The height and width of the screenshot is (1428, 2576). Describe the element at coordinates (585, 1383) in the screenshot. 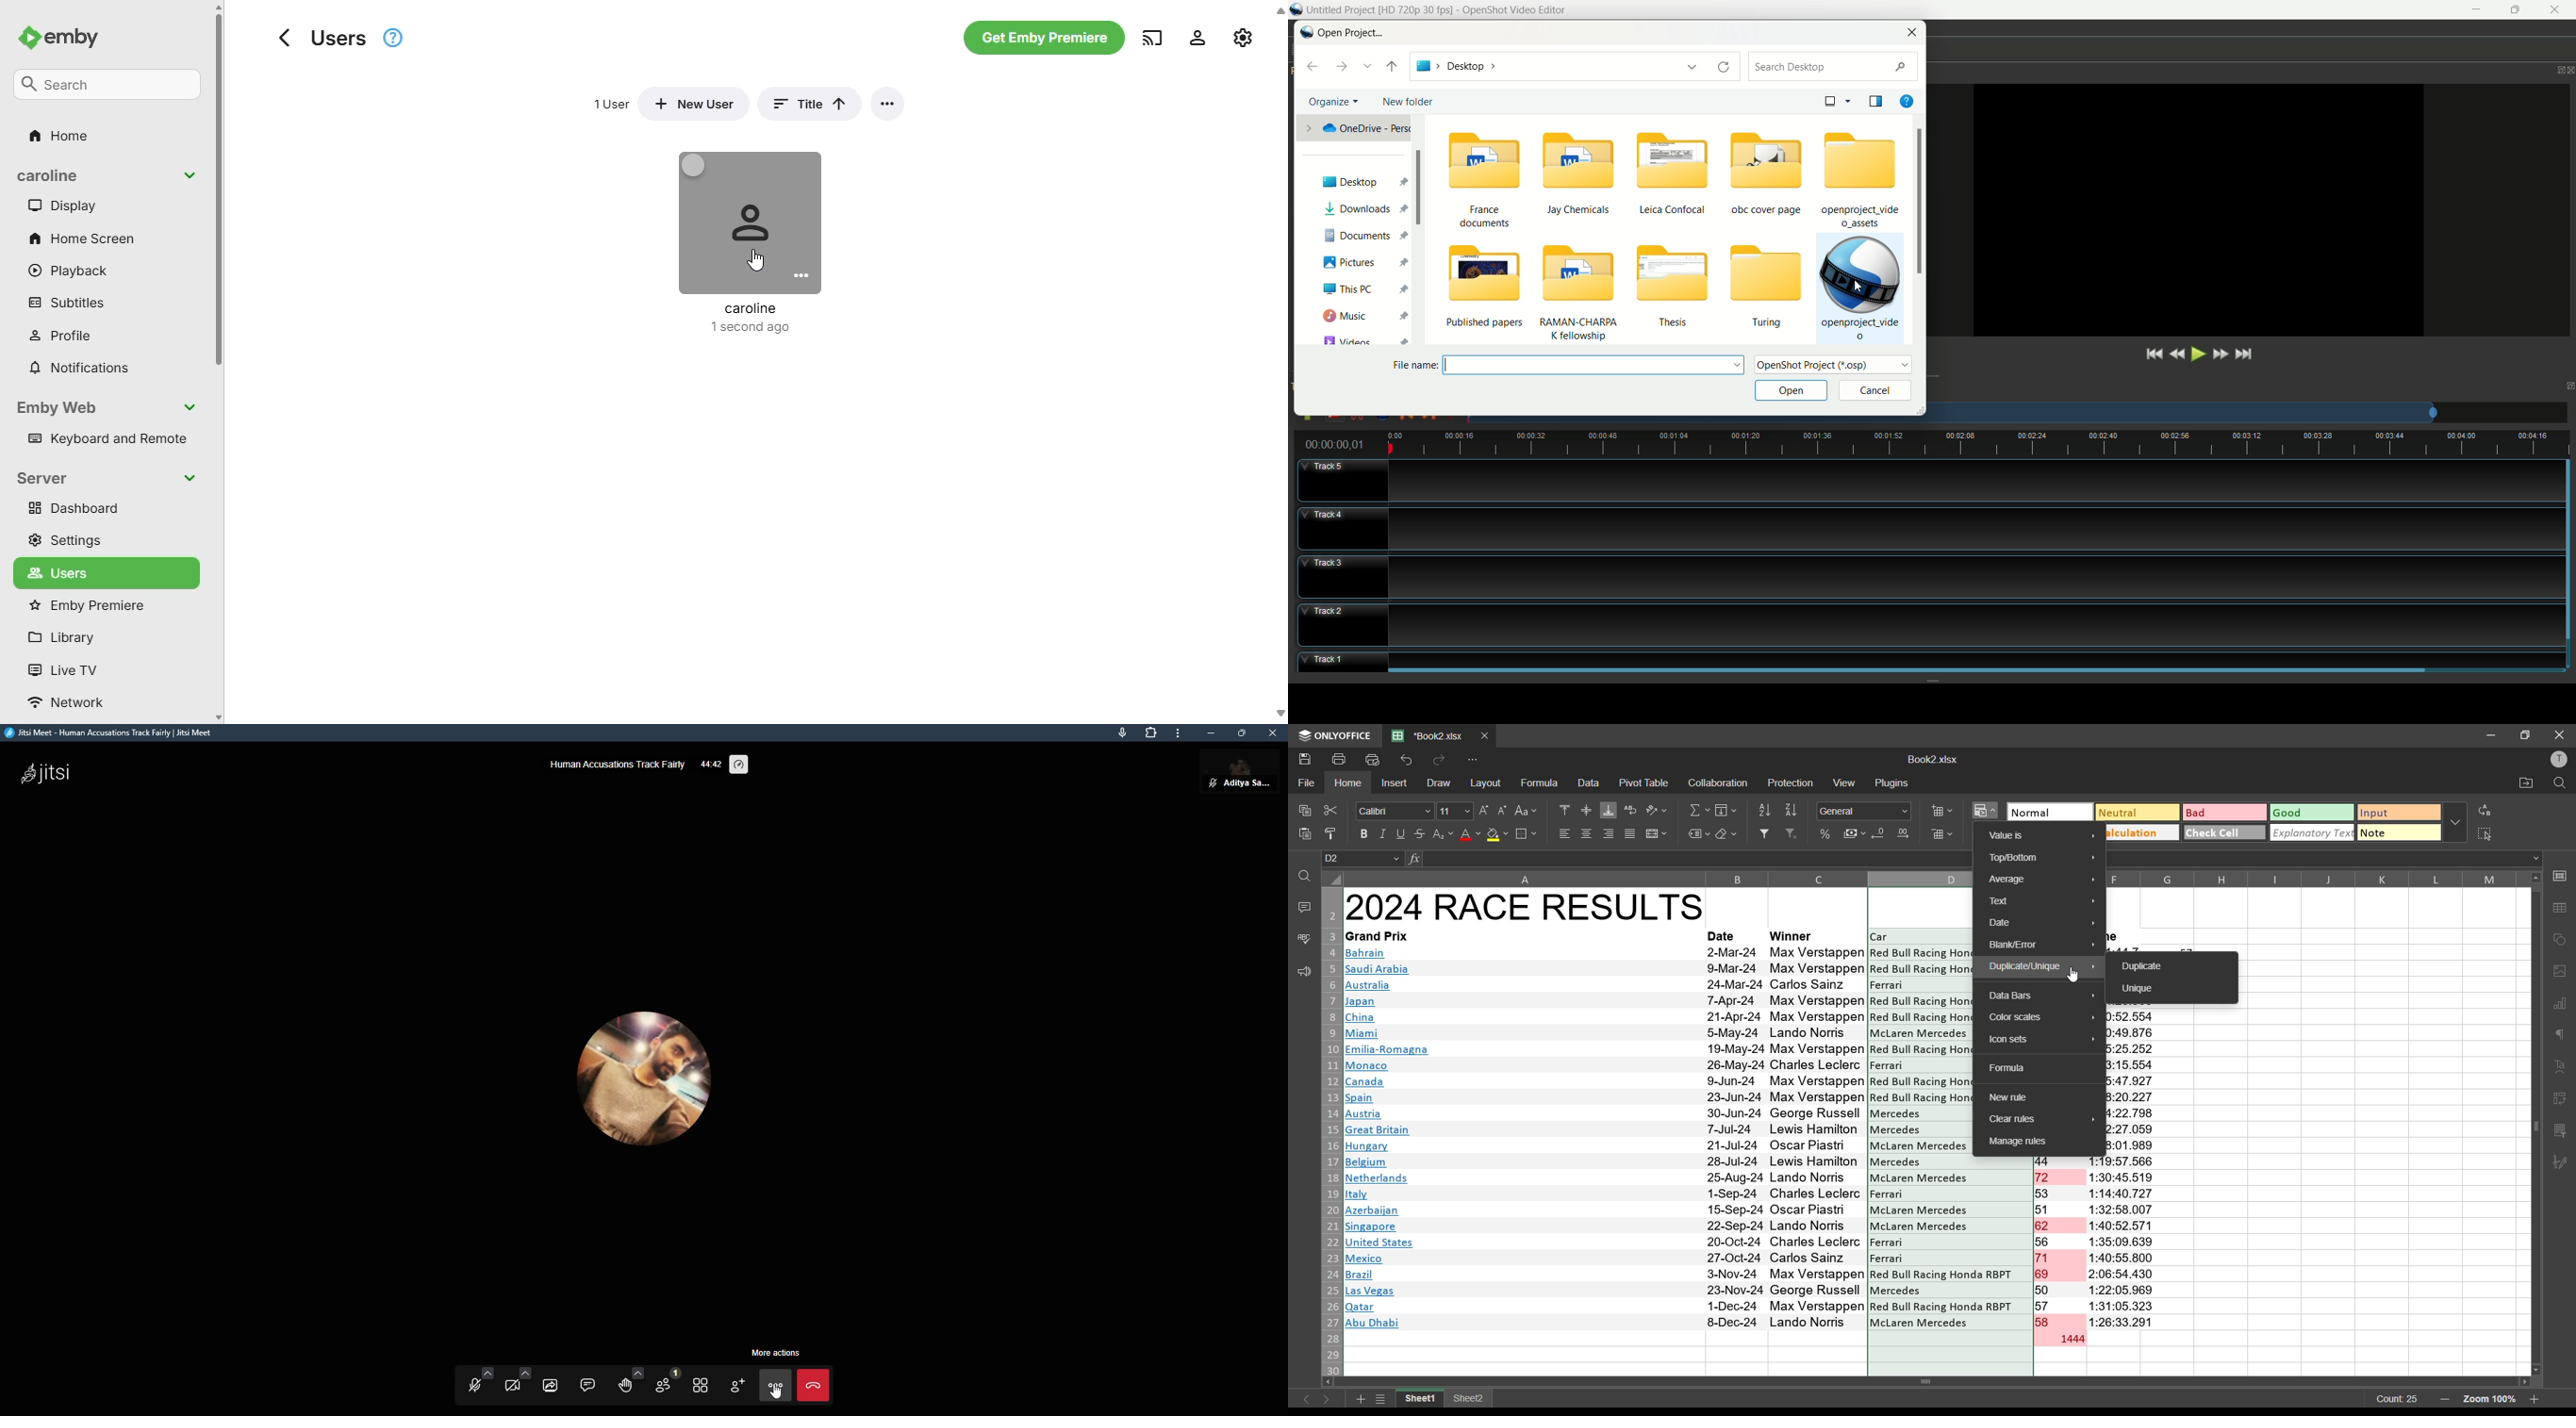

I see `chat` at that location.